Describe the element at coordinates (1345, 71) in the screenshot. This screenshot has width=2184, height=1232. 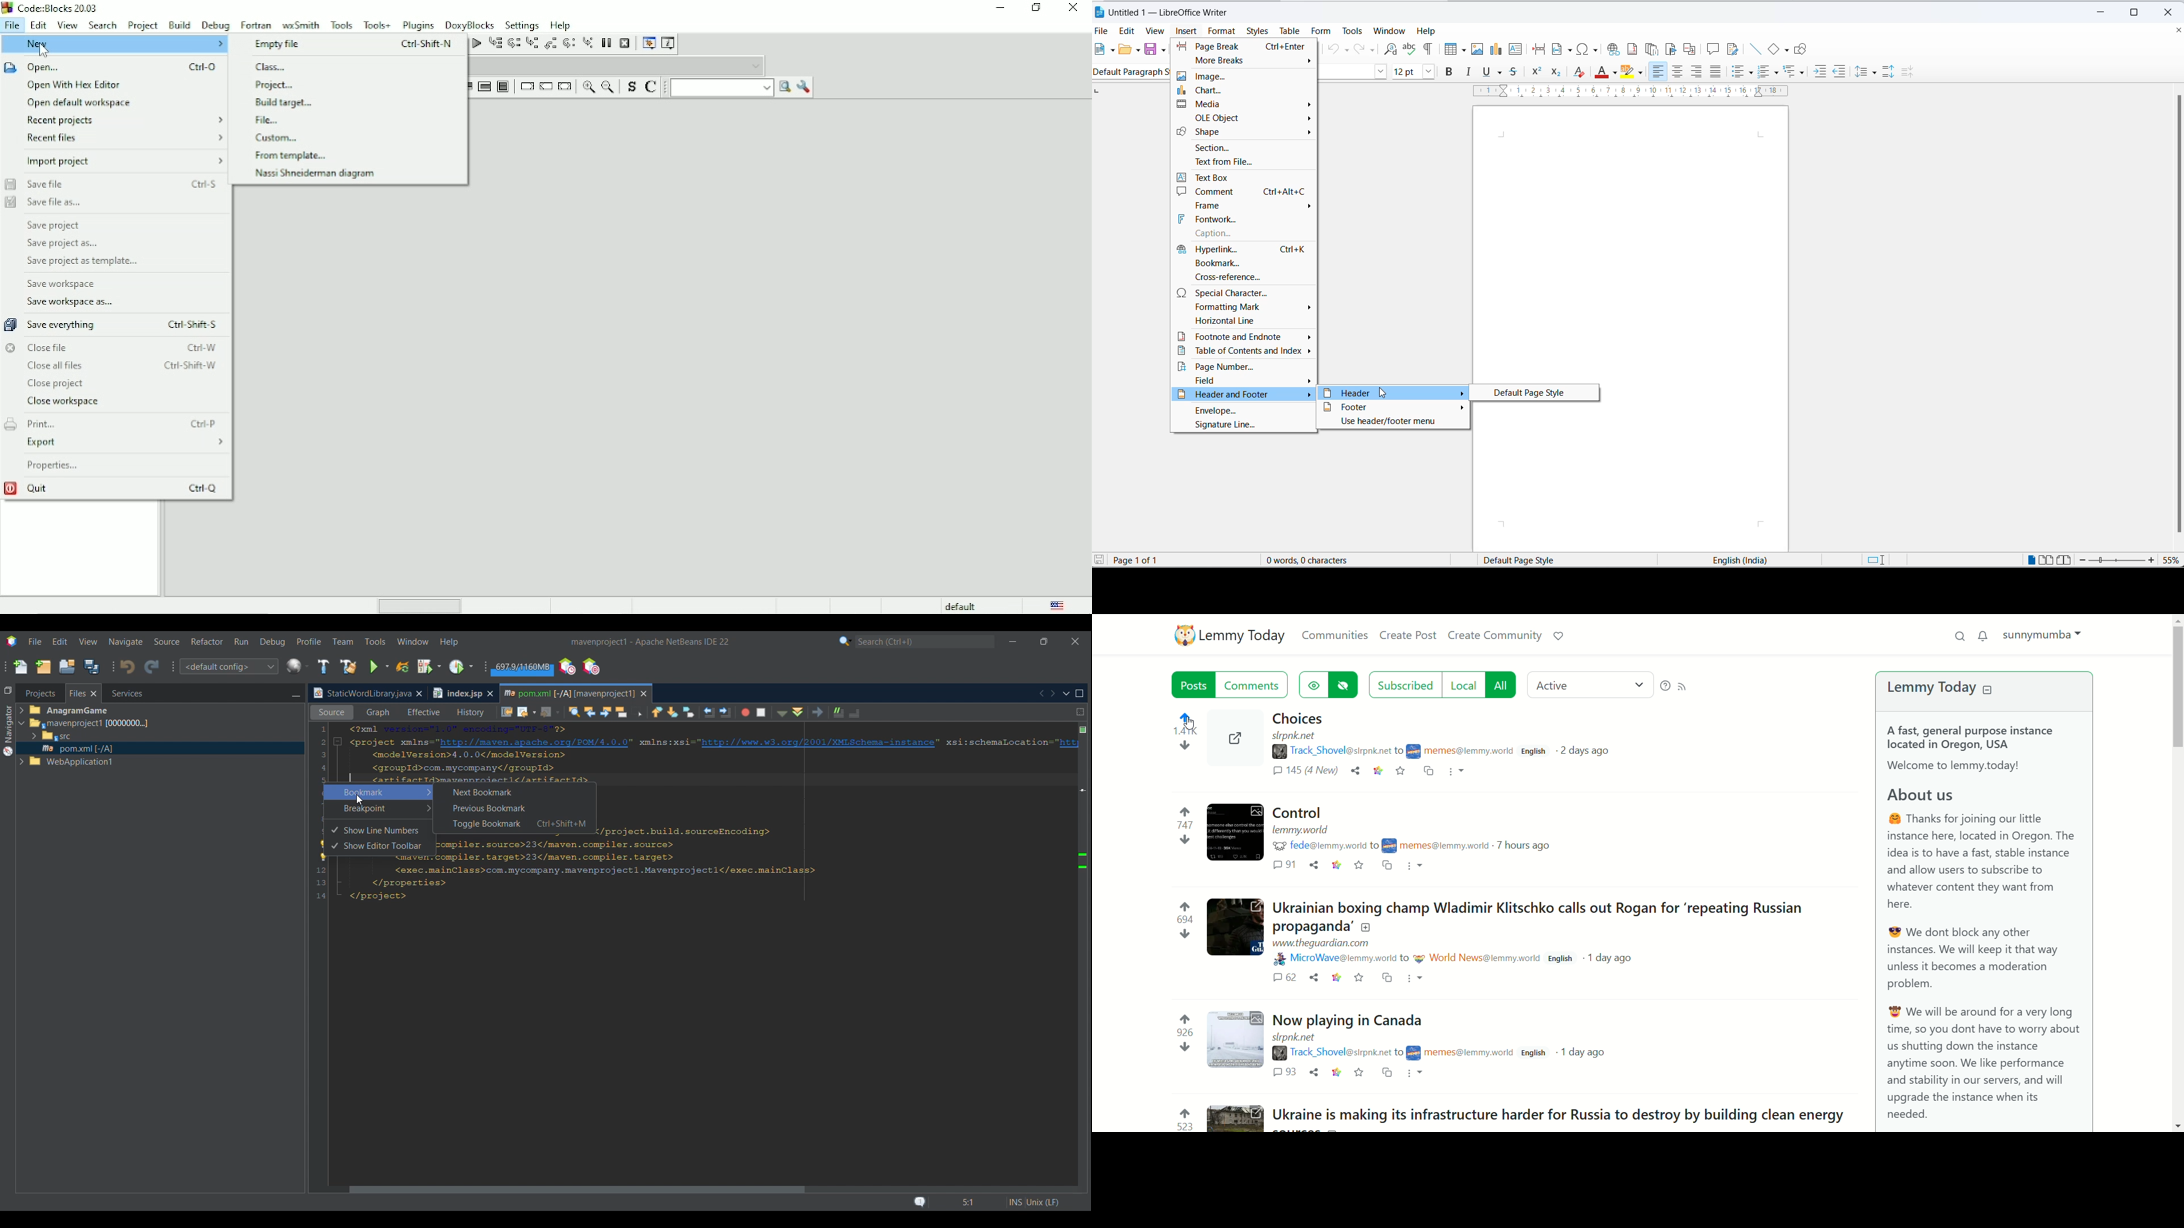
I see `font name` at that location.